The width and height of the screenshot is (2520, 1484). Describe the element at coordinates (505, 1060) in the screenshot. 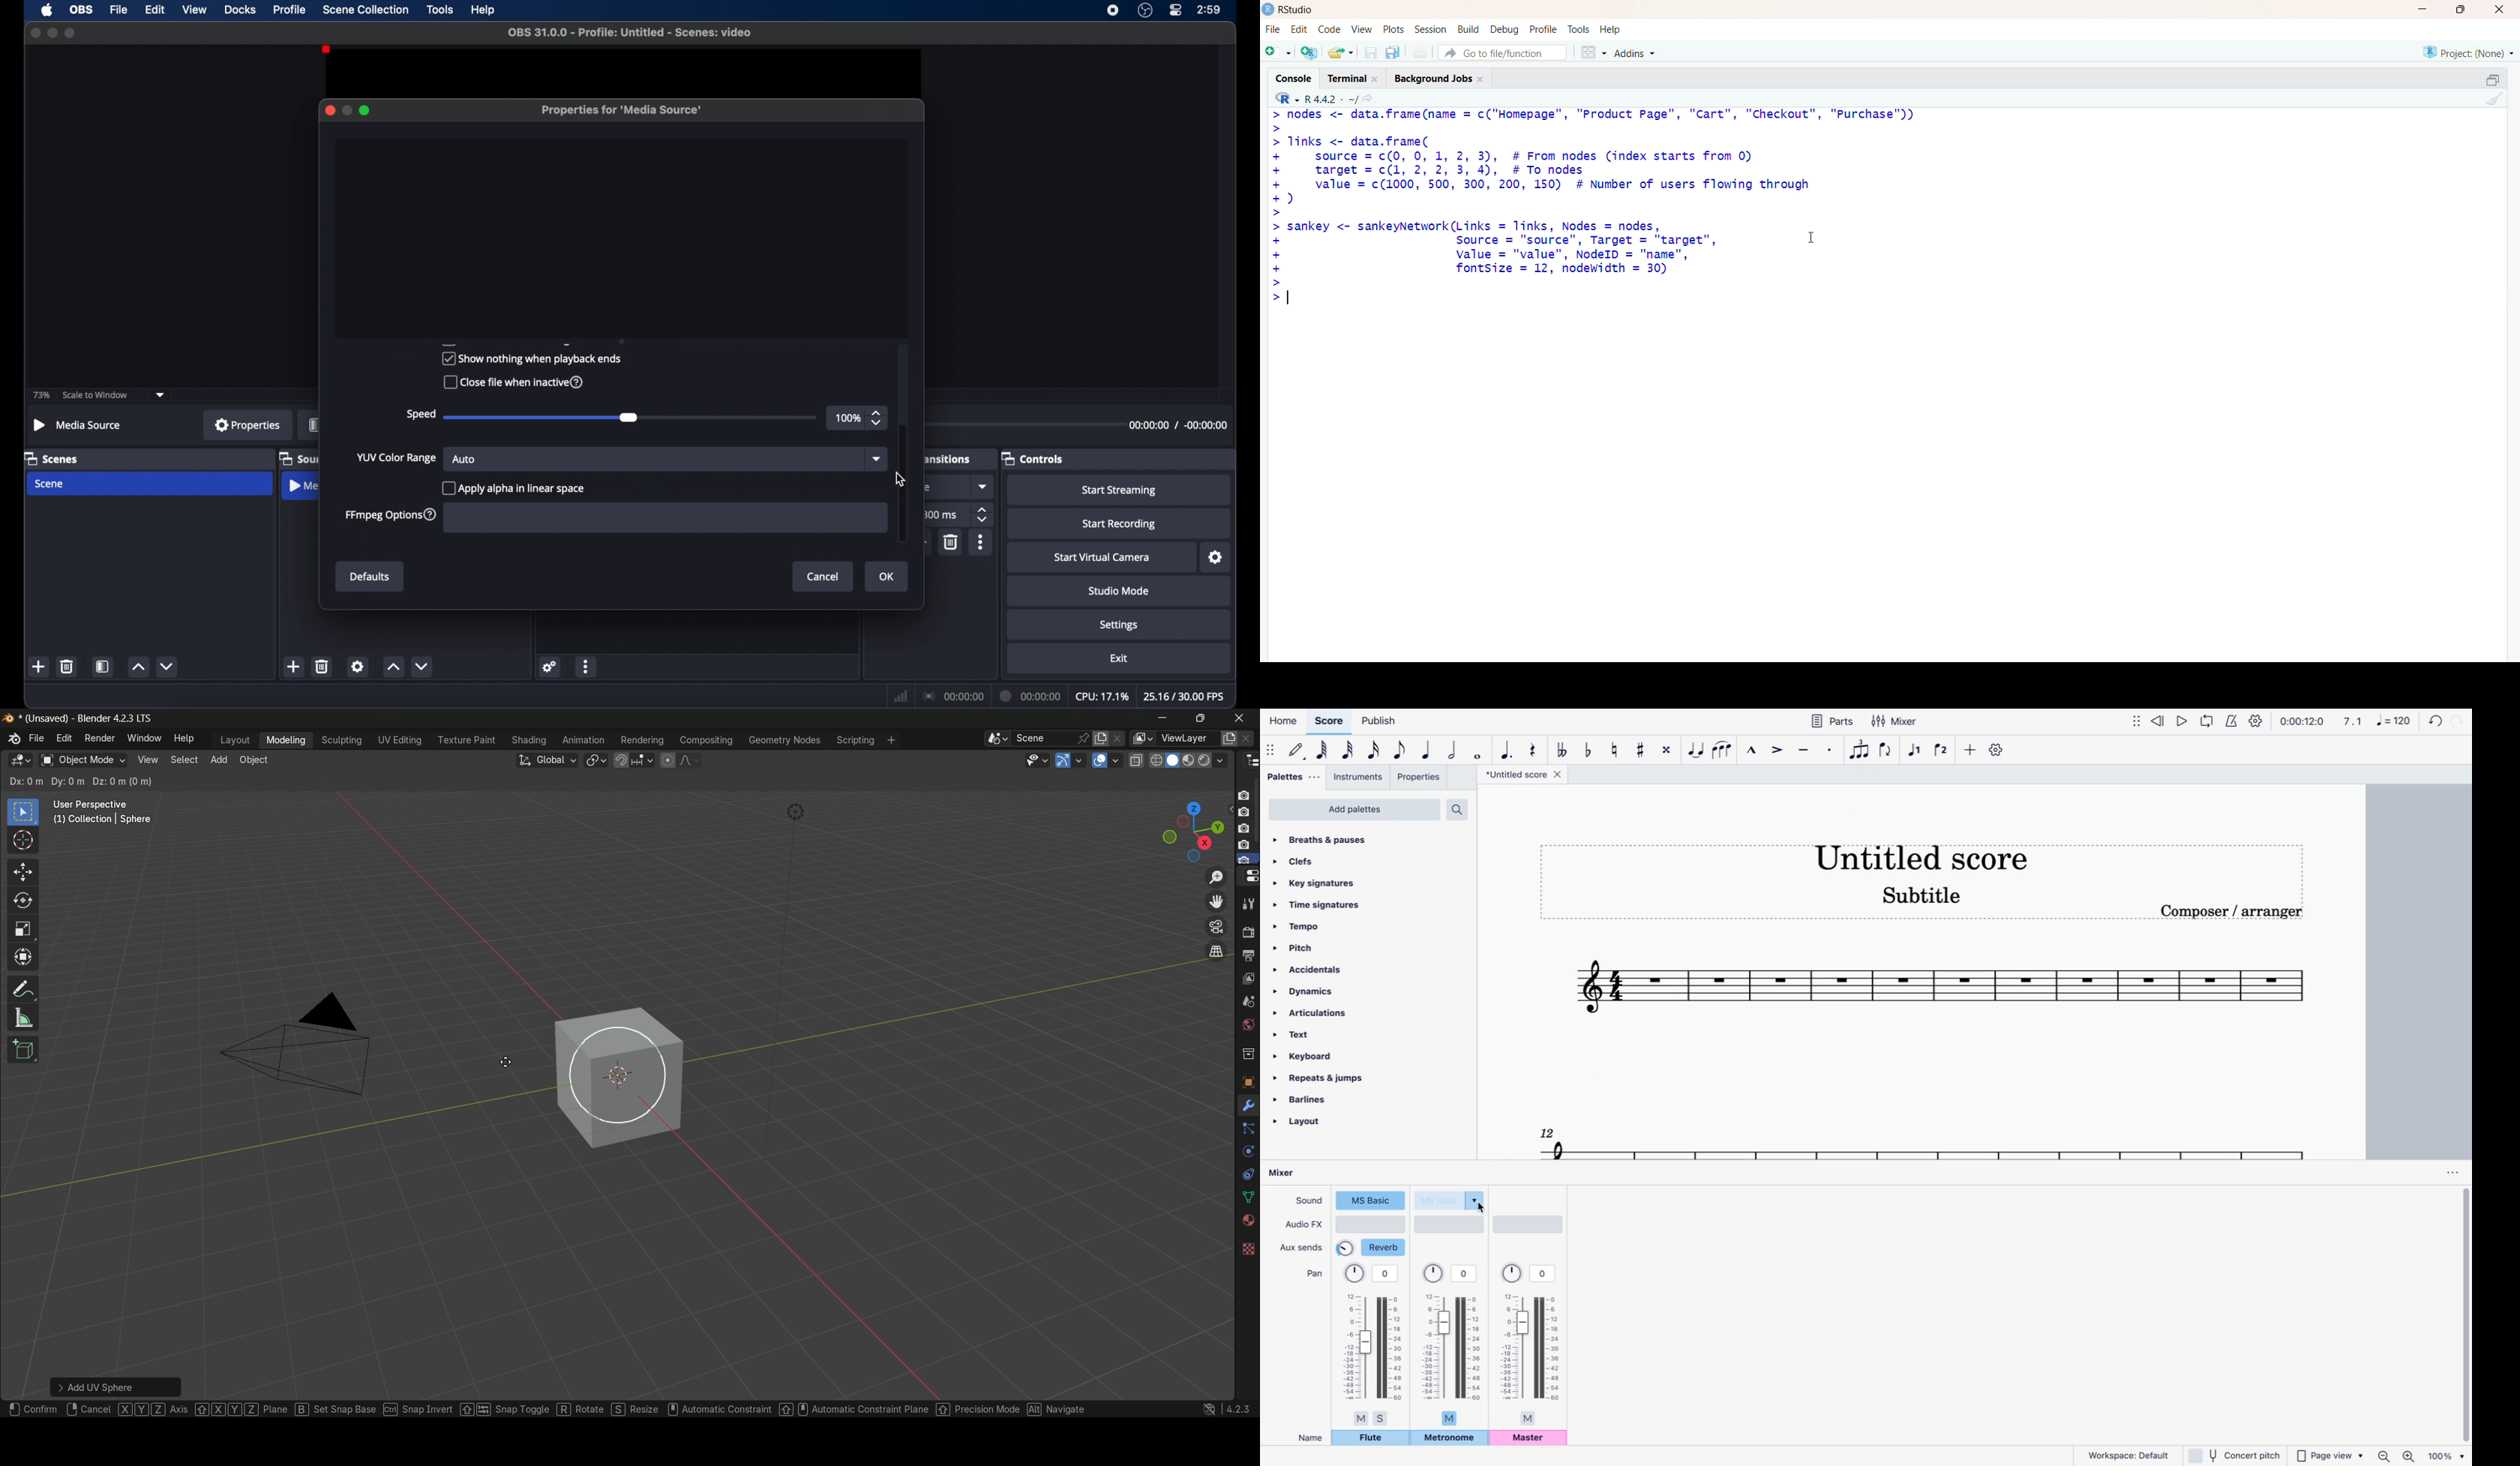

I see `cursor` at that location.